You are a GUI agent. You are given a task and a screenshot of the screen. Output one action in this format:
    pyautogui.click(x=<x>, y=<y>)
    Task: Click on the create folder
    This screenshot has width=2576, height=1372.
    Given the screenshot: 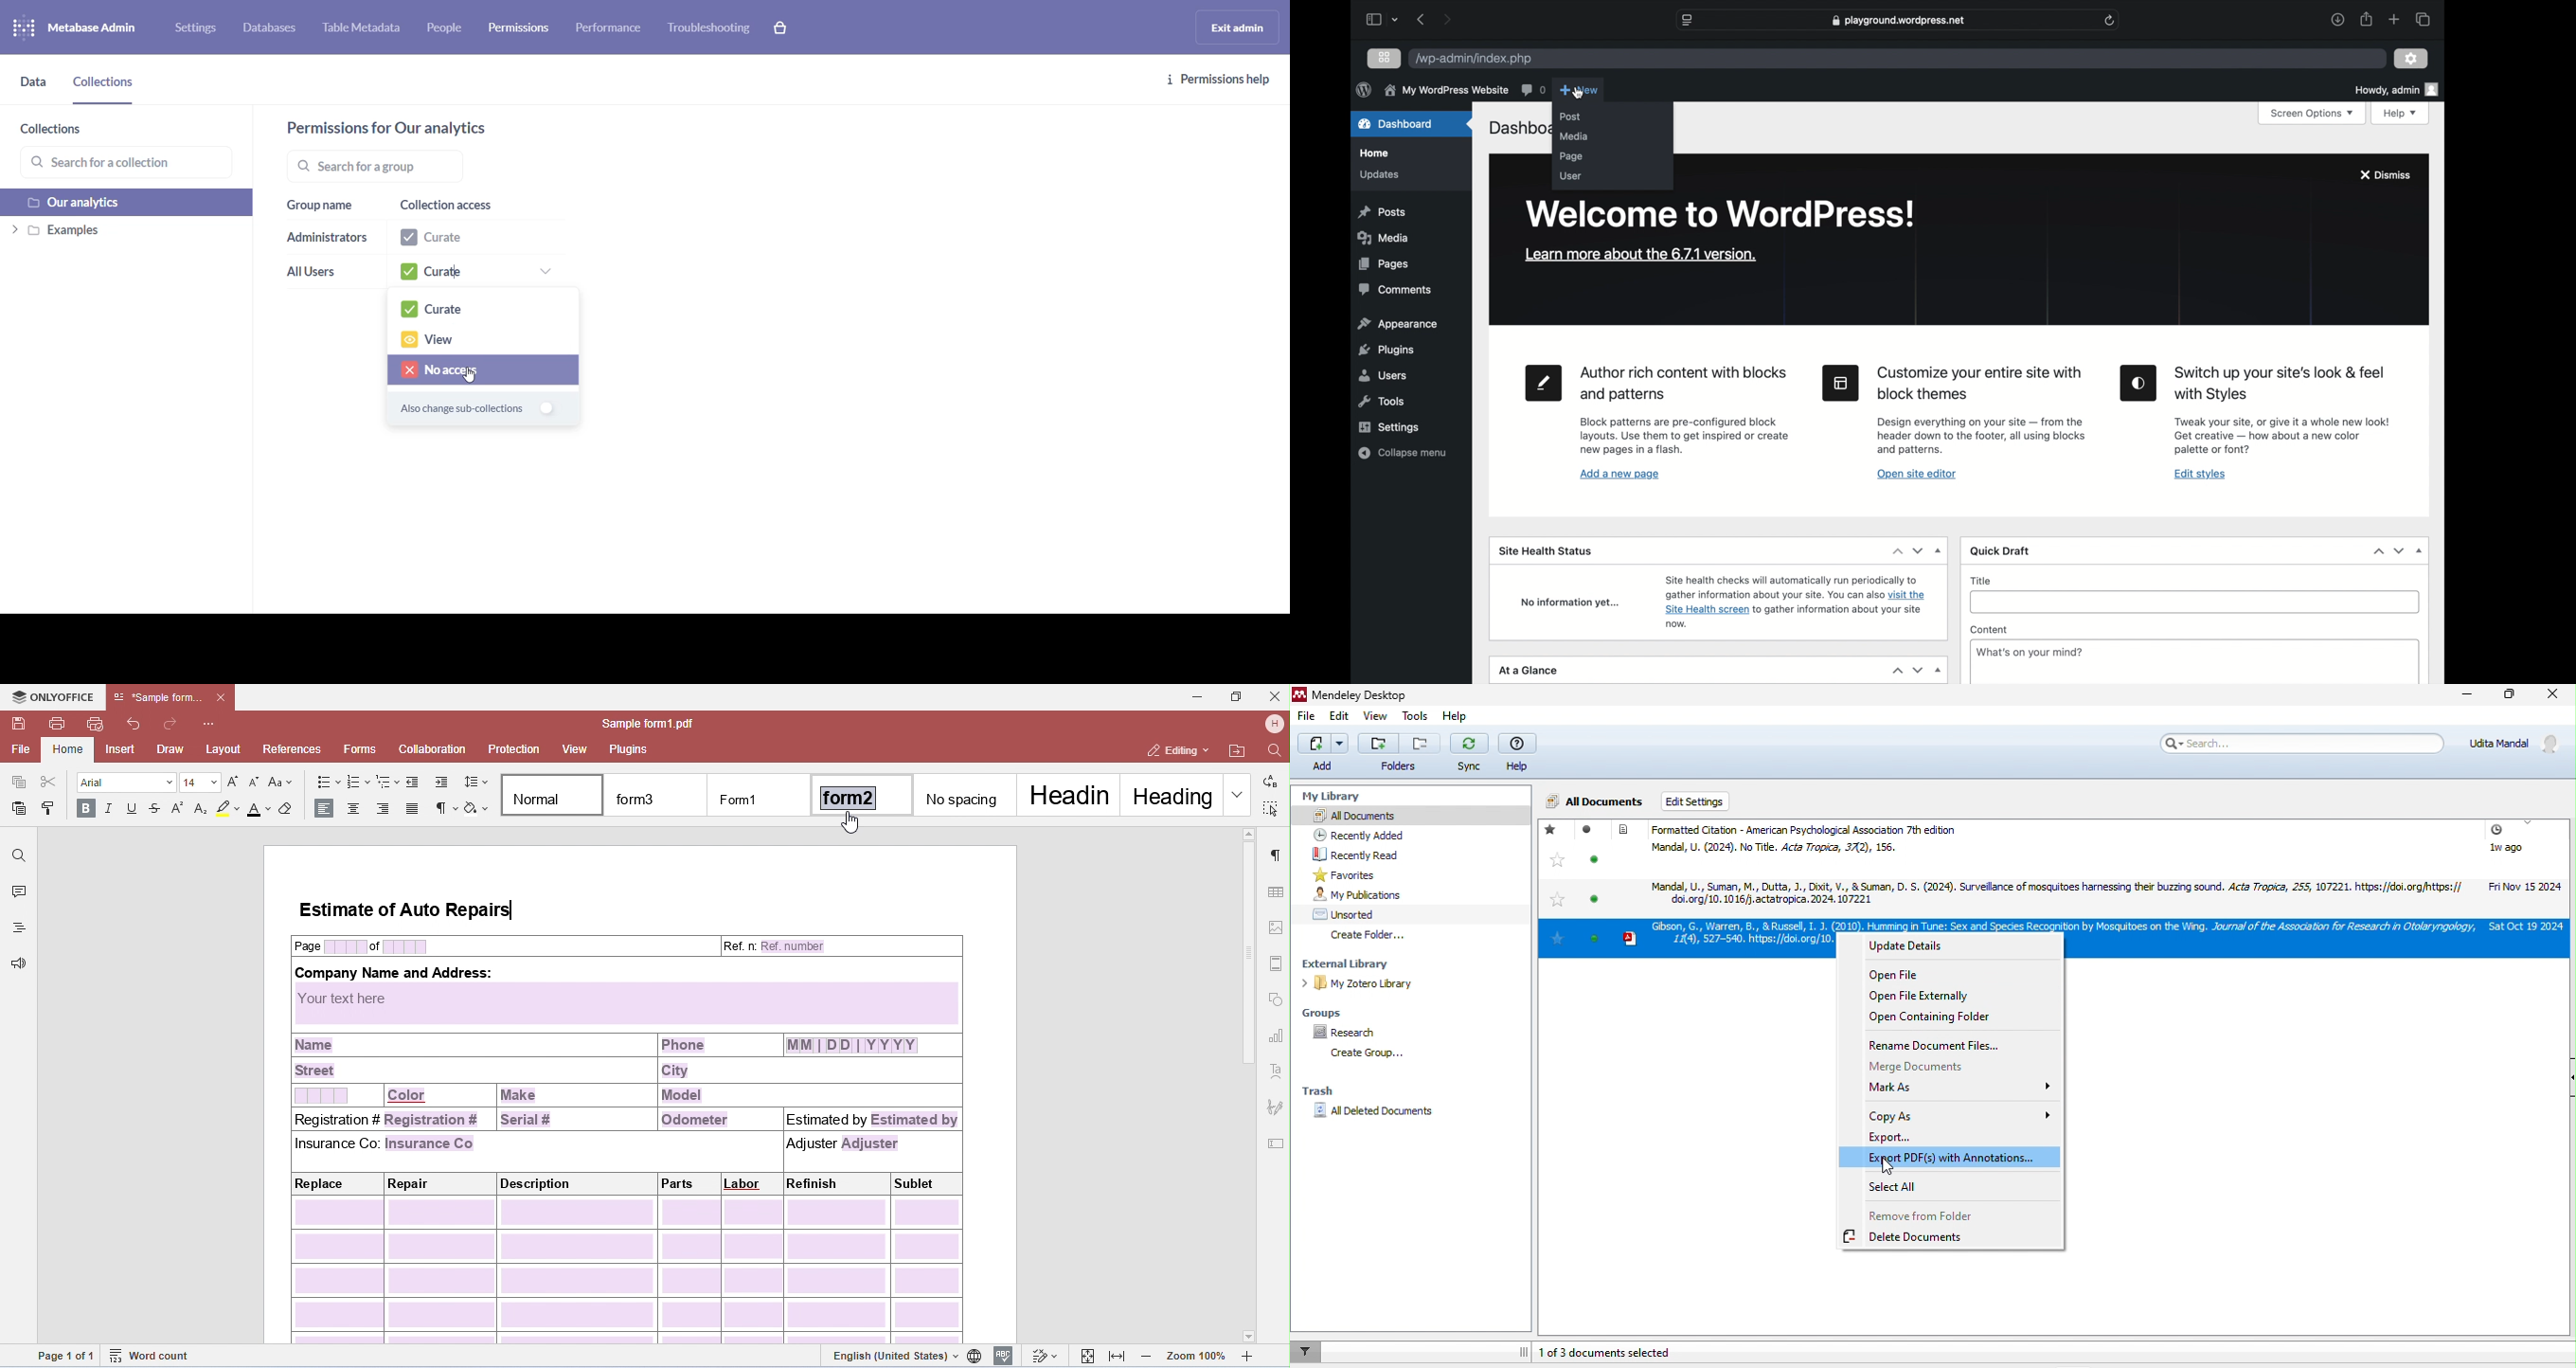 What is the action you would take?
    pyautogui.click(x=1373, y=936)
    